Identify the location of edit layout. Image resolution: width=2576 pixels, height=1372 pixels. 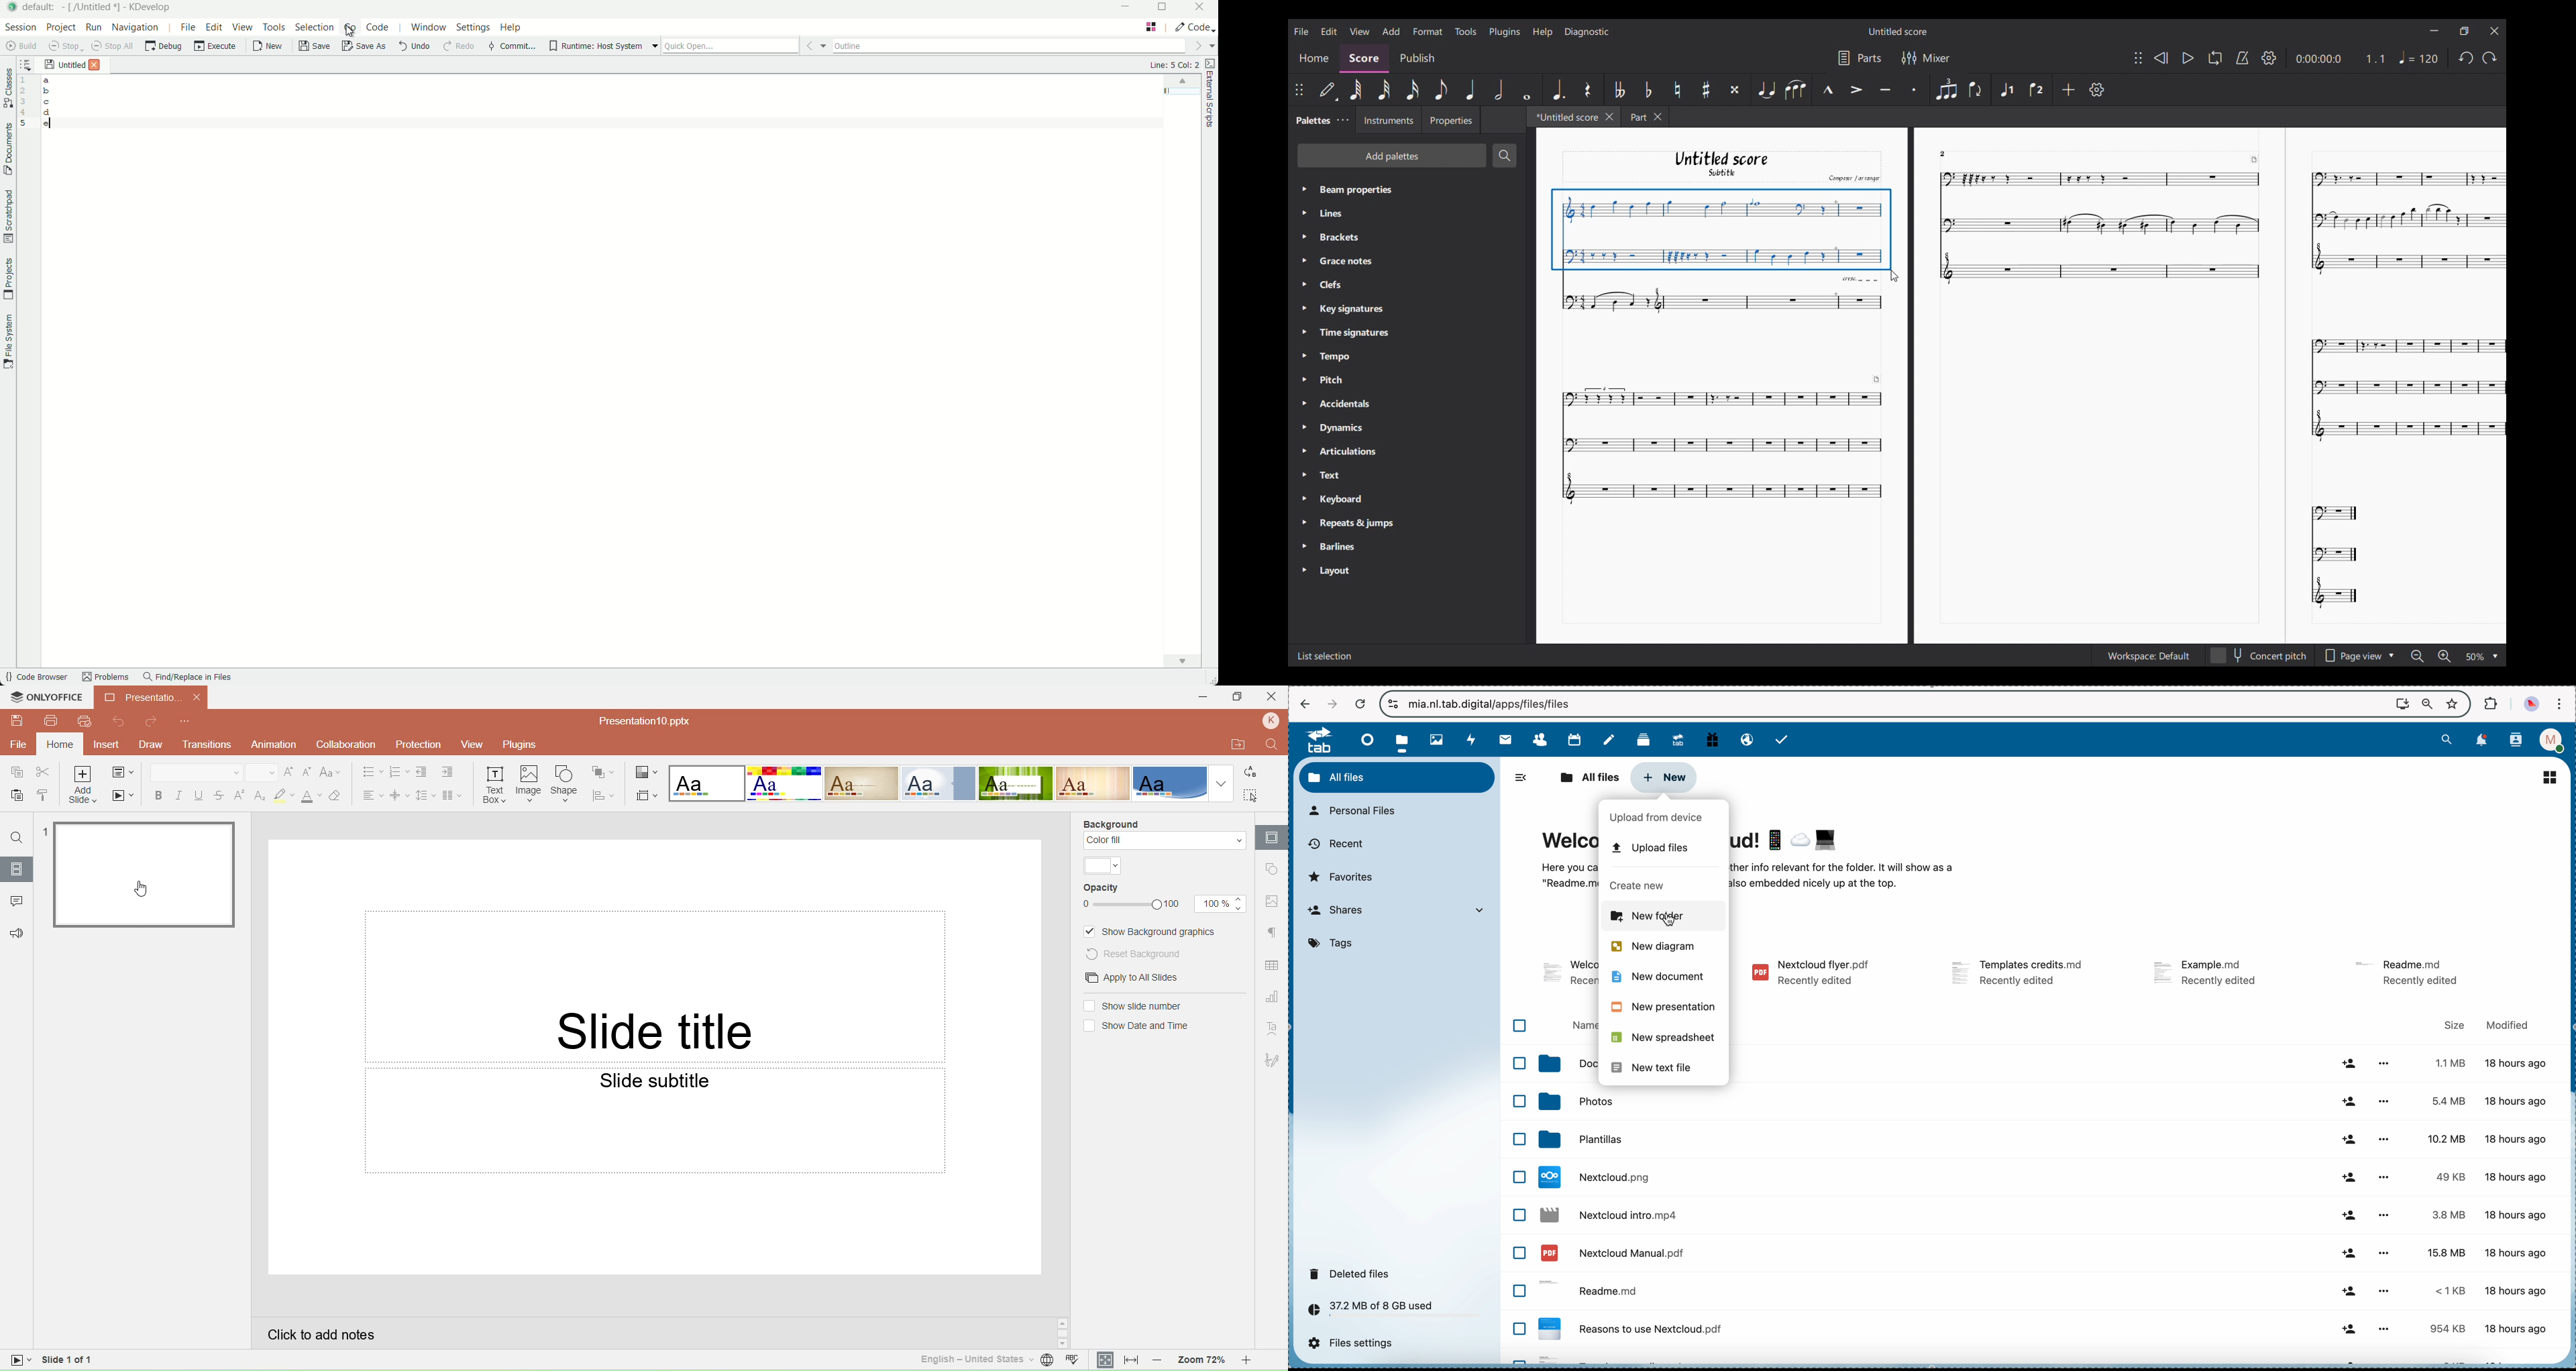
(1152, 26).